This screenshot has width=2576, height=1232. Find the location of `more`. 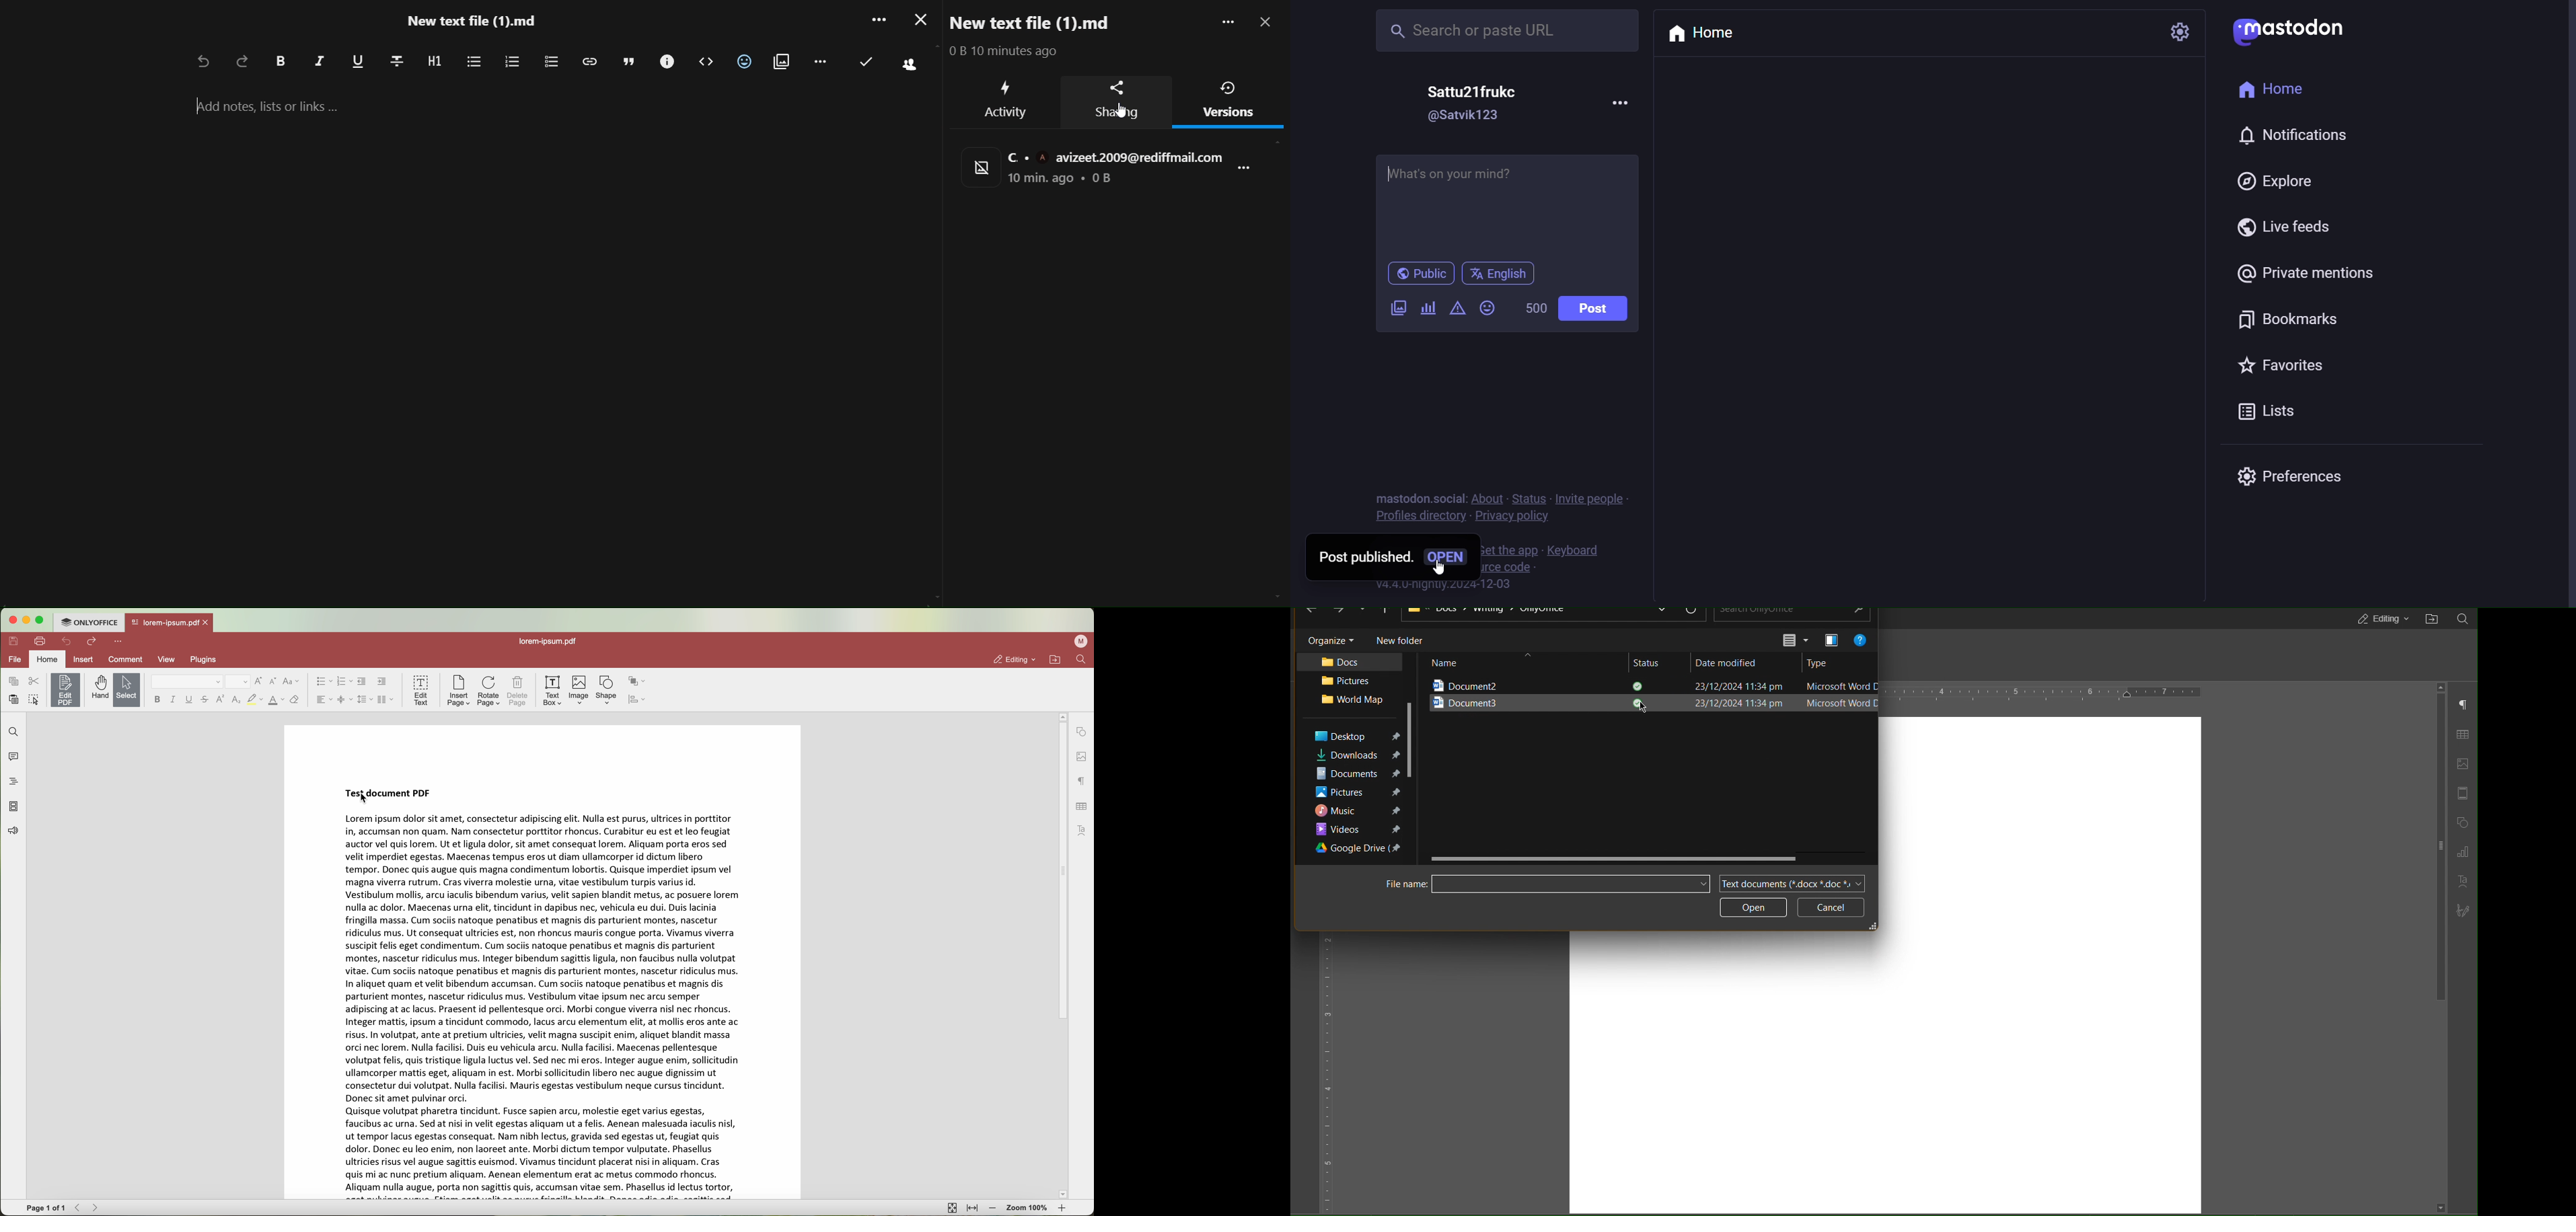

more is located at coordinates (1247, 168).